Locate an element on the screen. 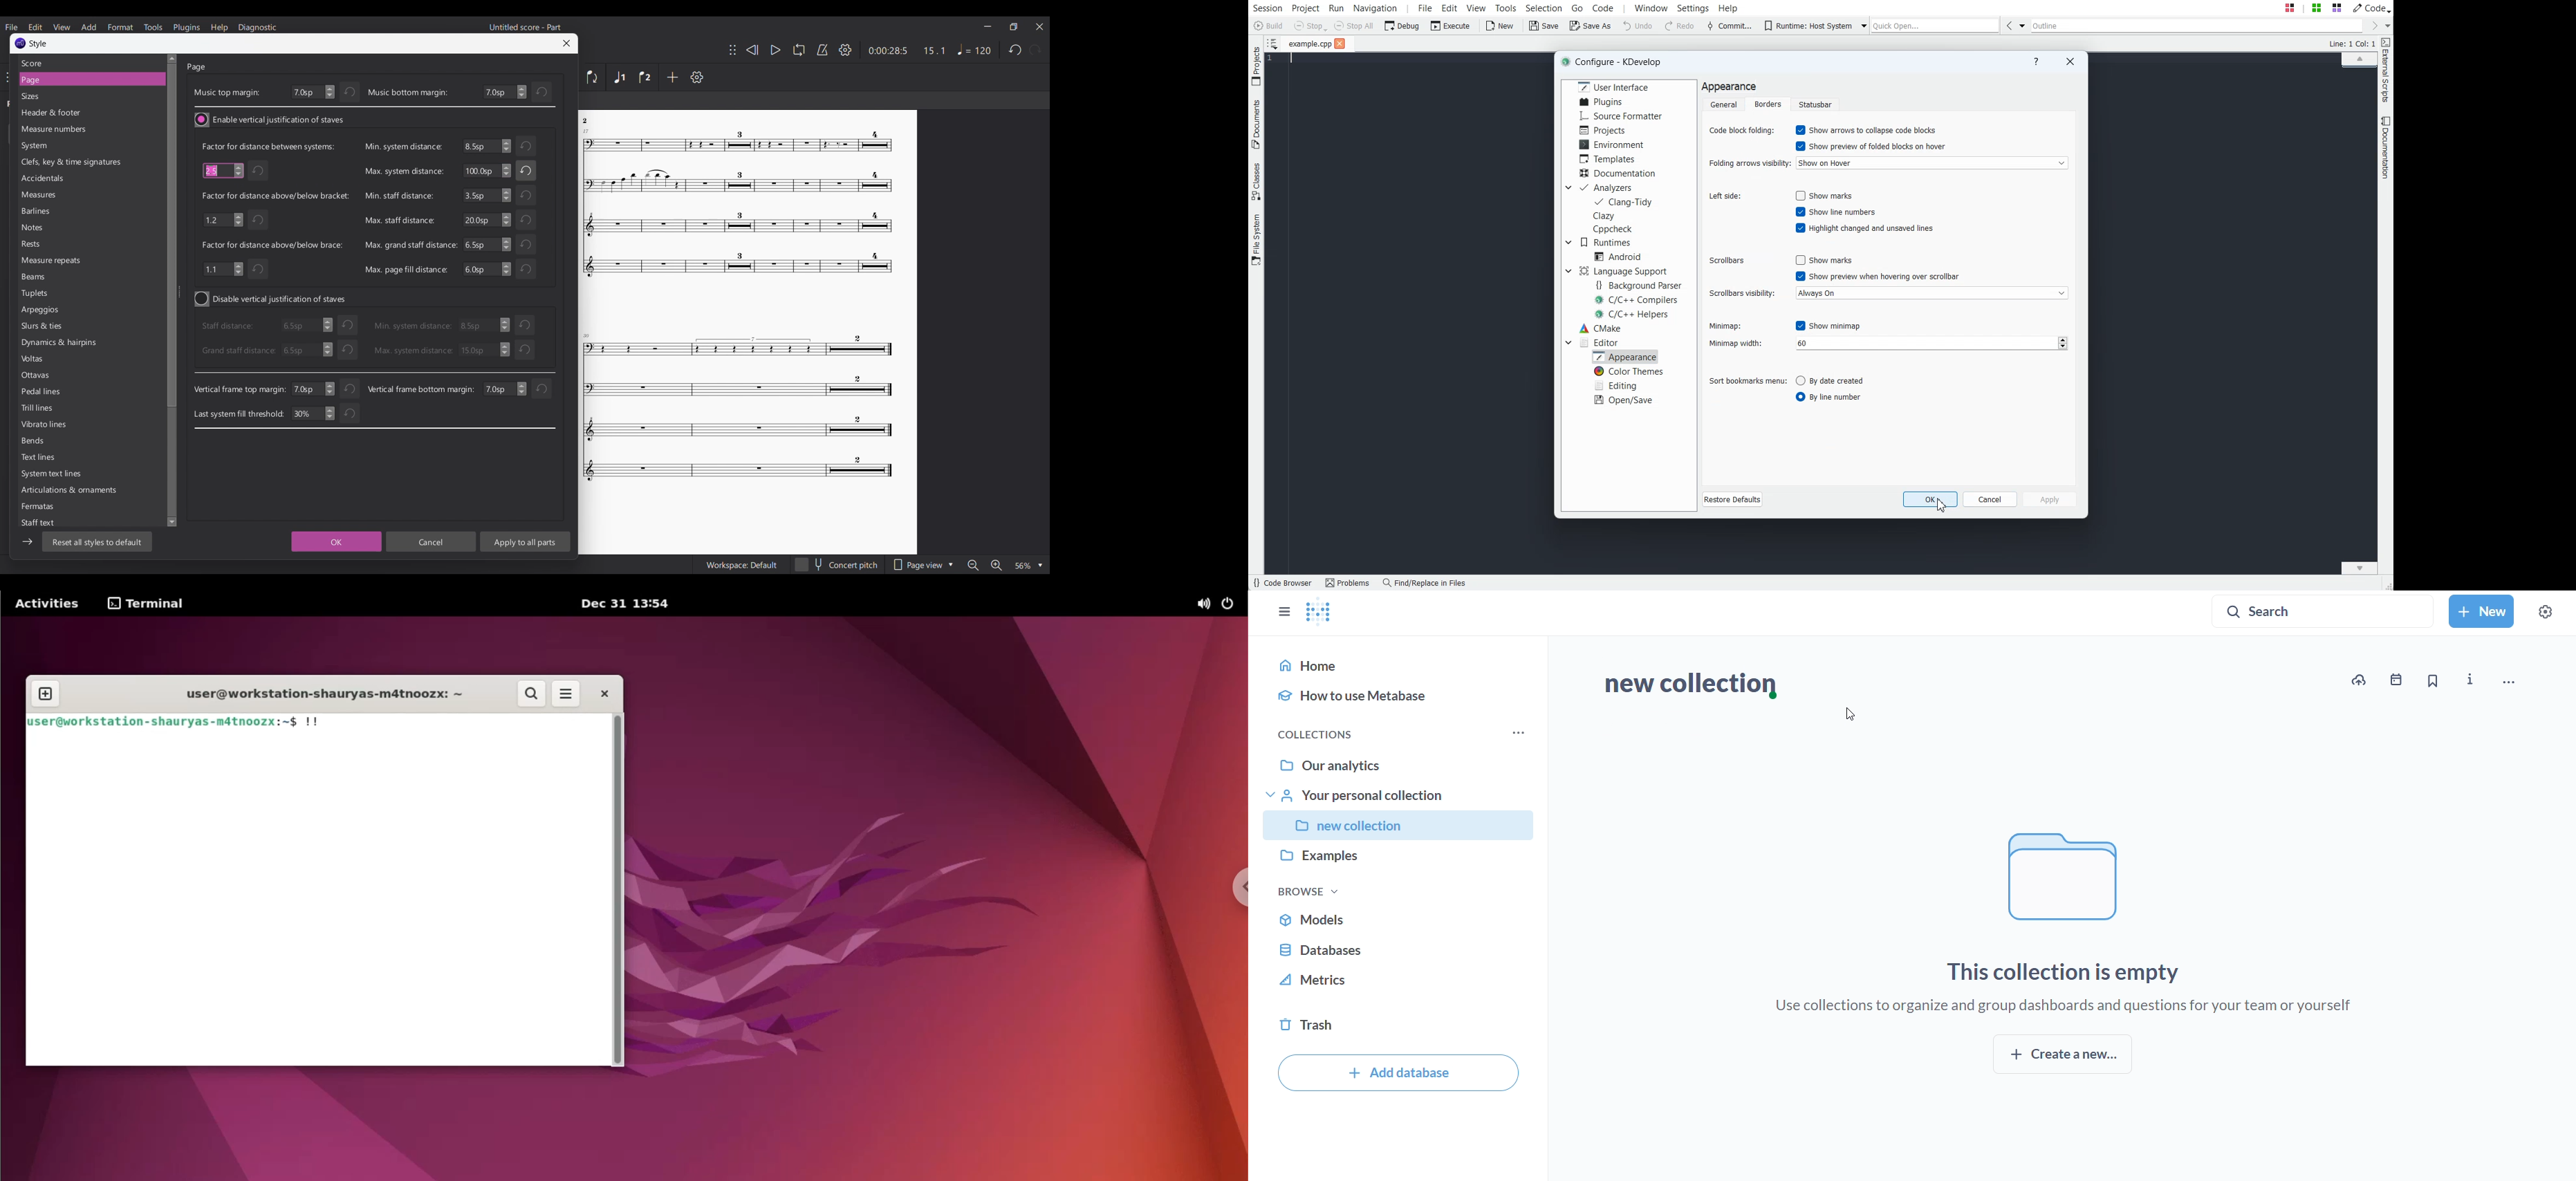  Plugins is located at coordinates (1603, 101).